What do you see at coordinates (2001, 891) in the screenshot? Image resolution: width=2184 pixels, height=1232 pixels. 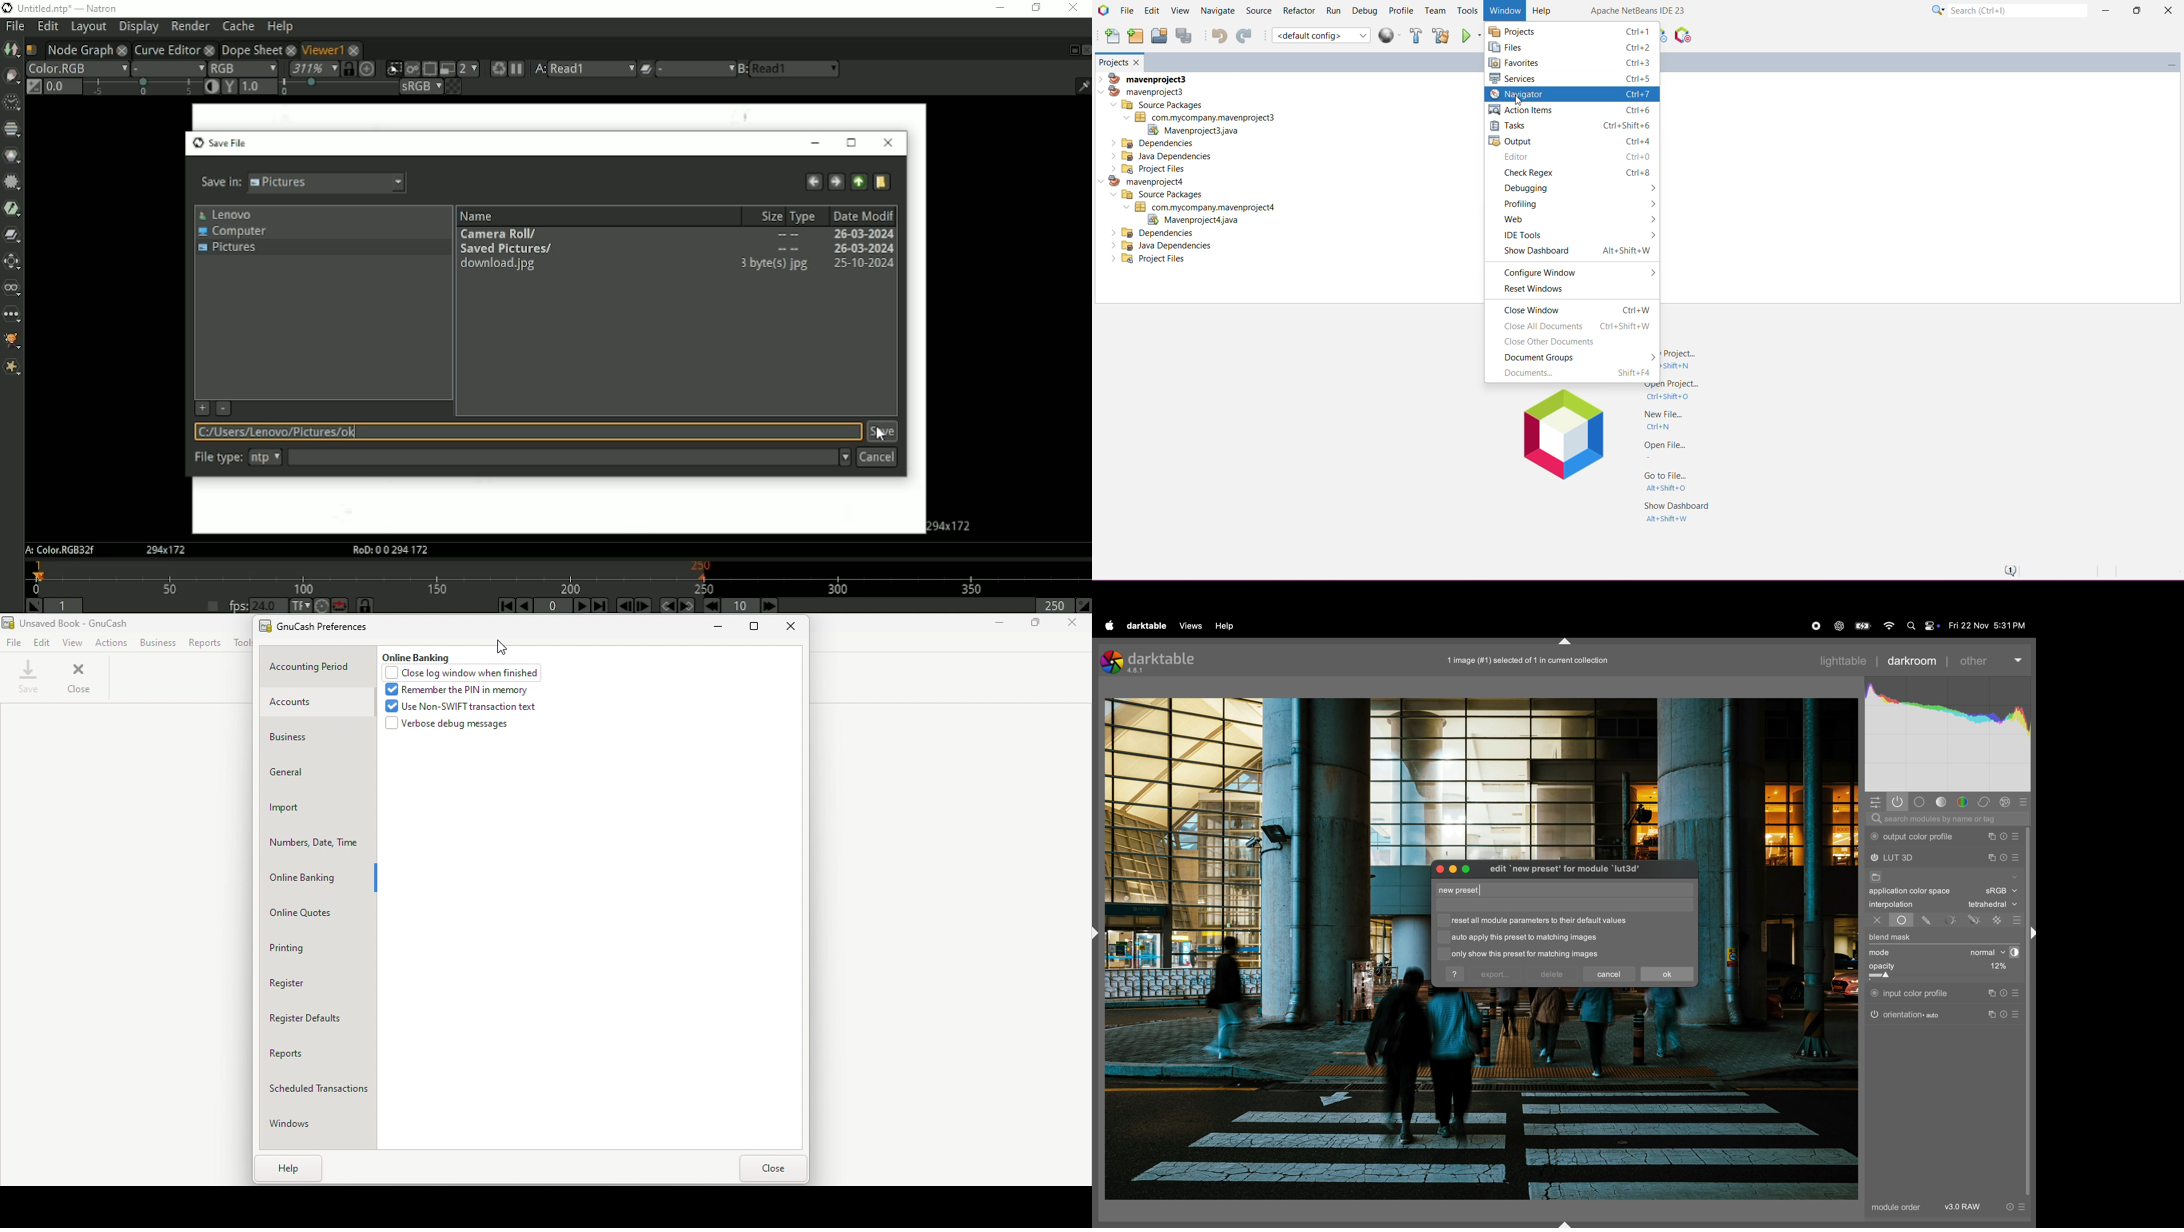 I see `Srgb` at bounding box center [2001, 891].